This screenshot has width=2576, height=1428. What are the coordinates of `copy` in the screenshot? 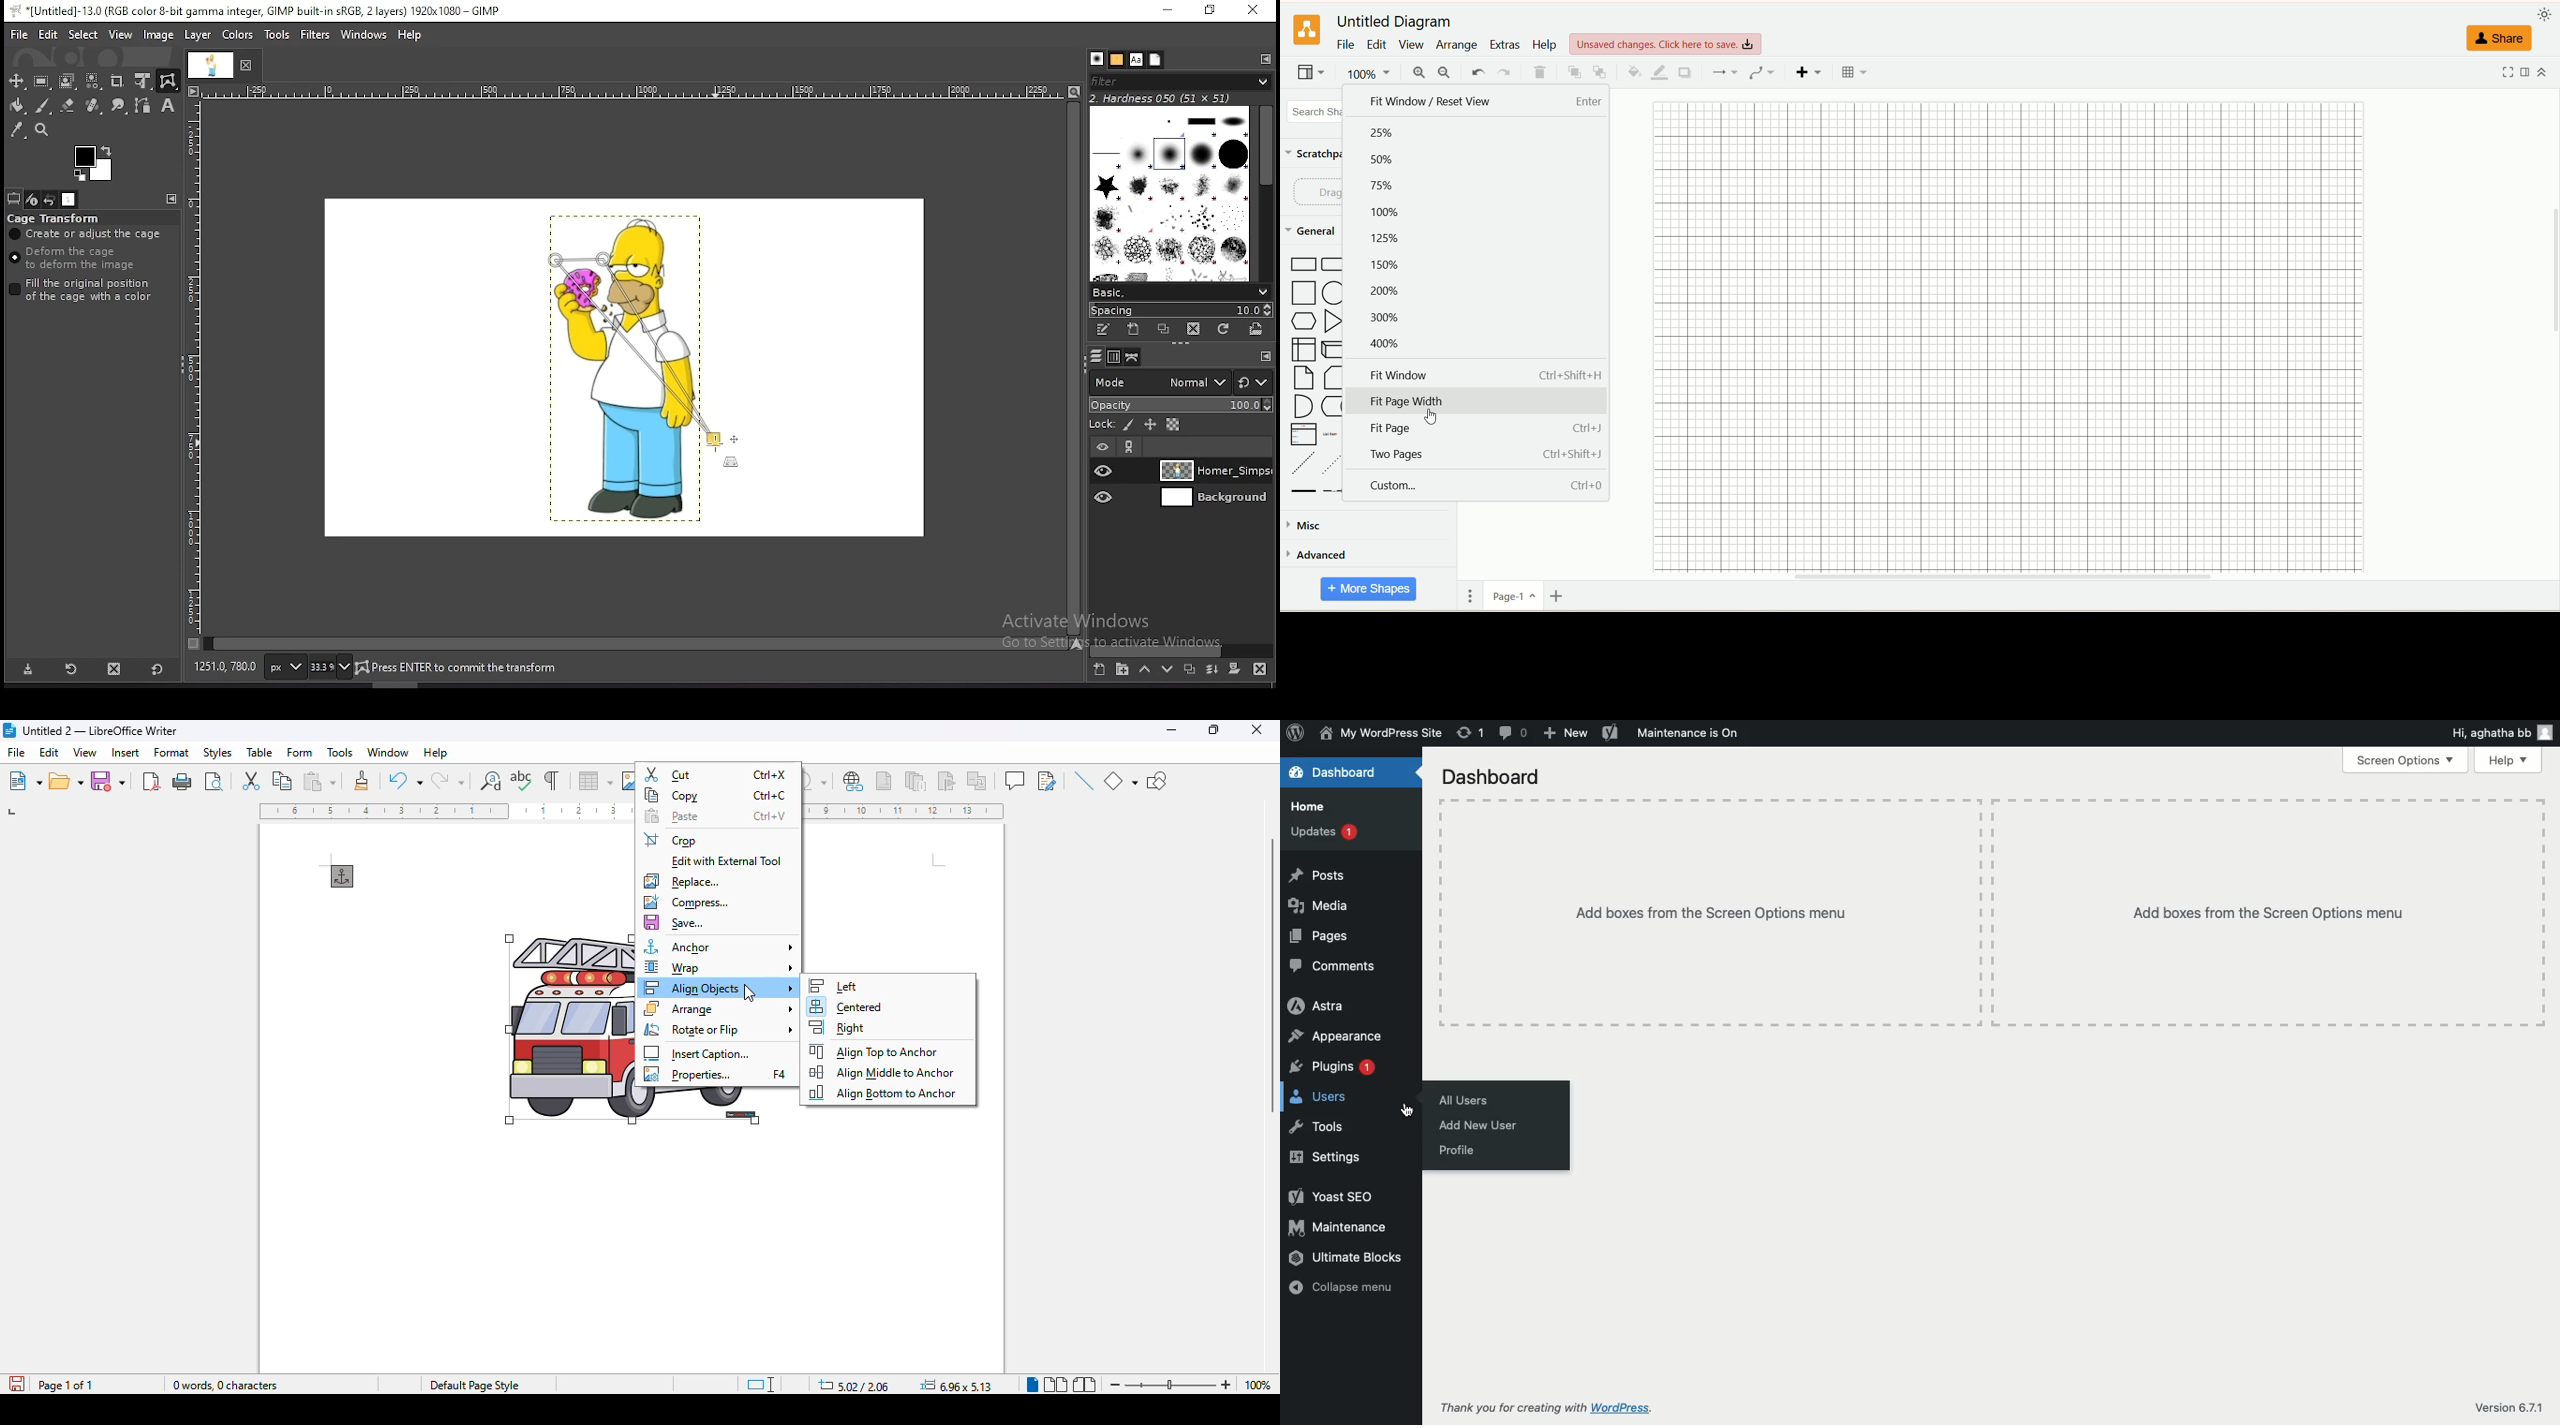 It's located at (717, 795).